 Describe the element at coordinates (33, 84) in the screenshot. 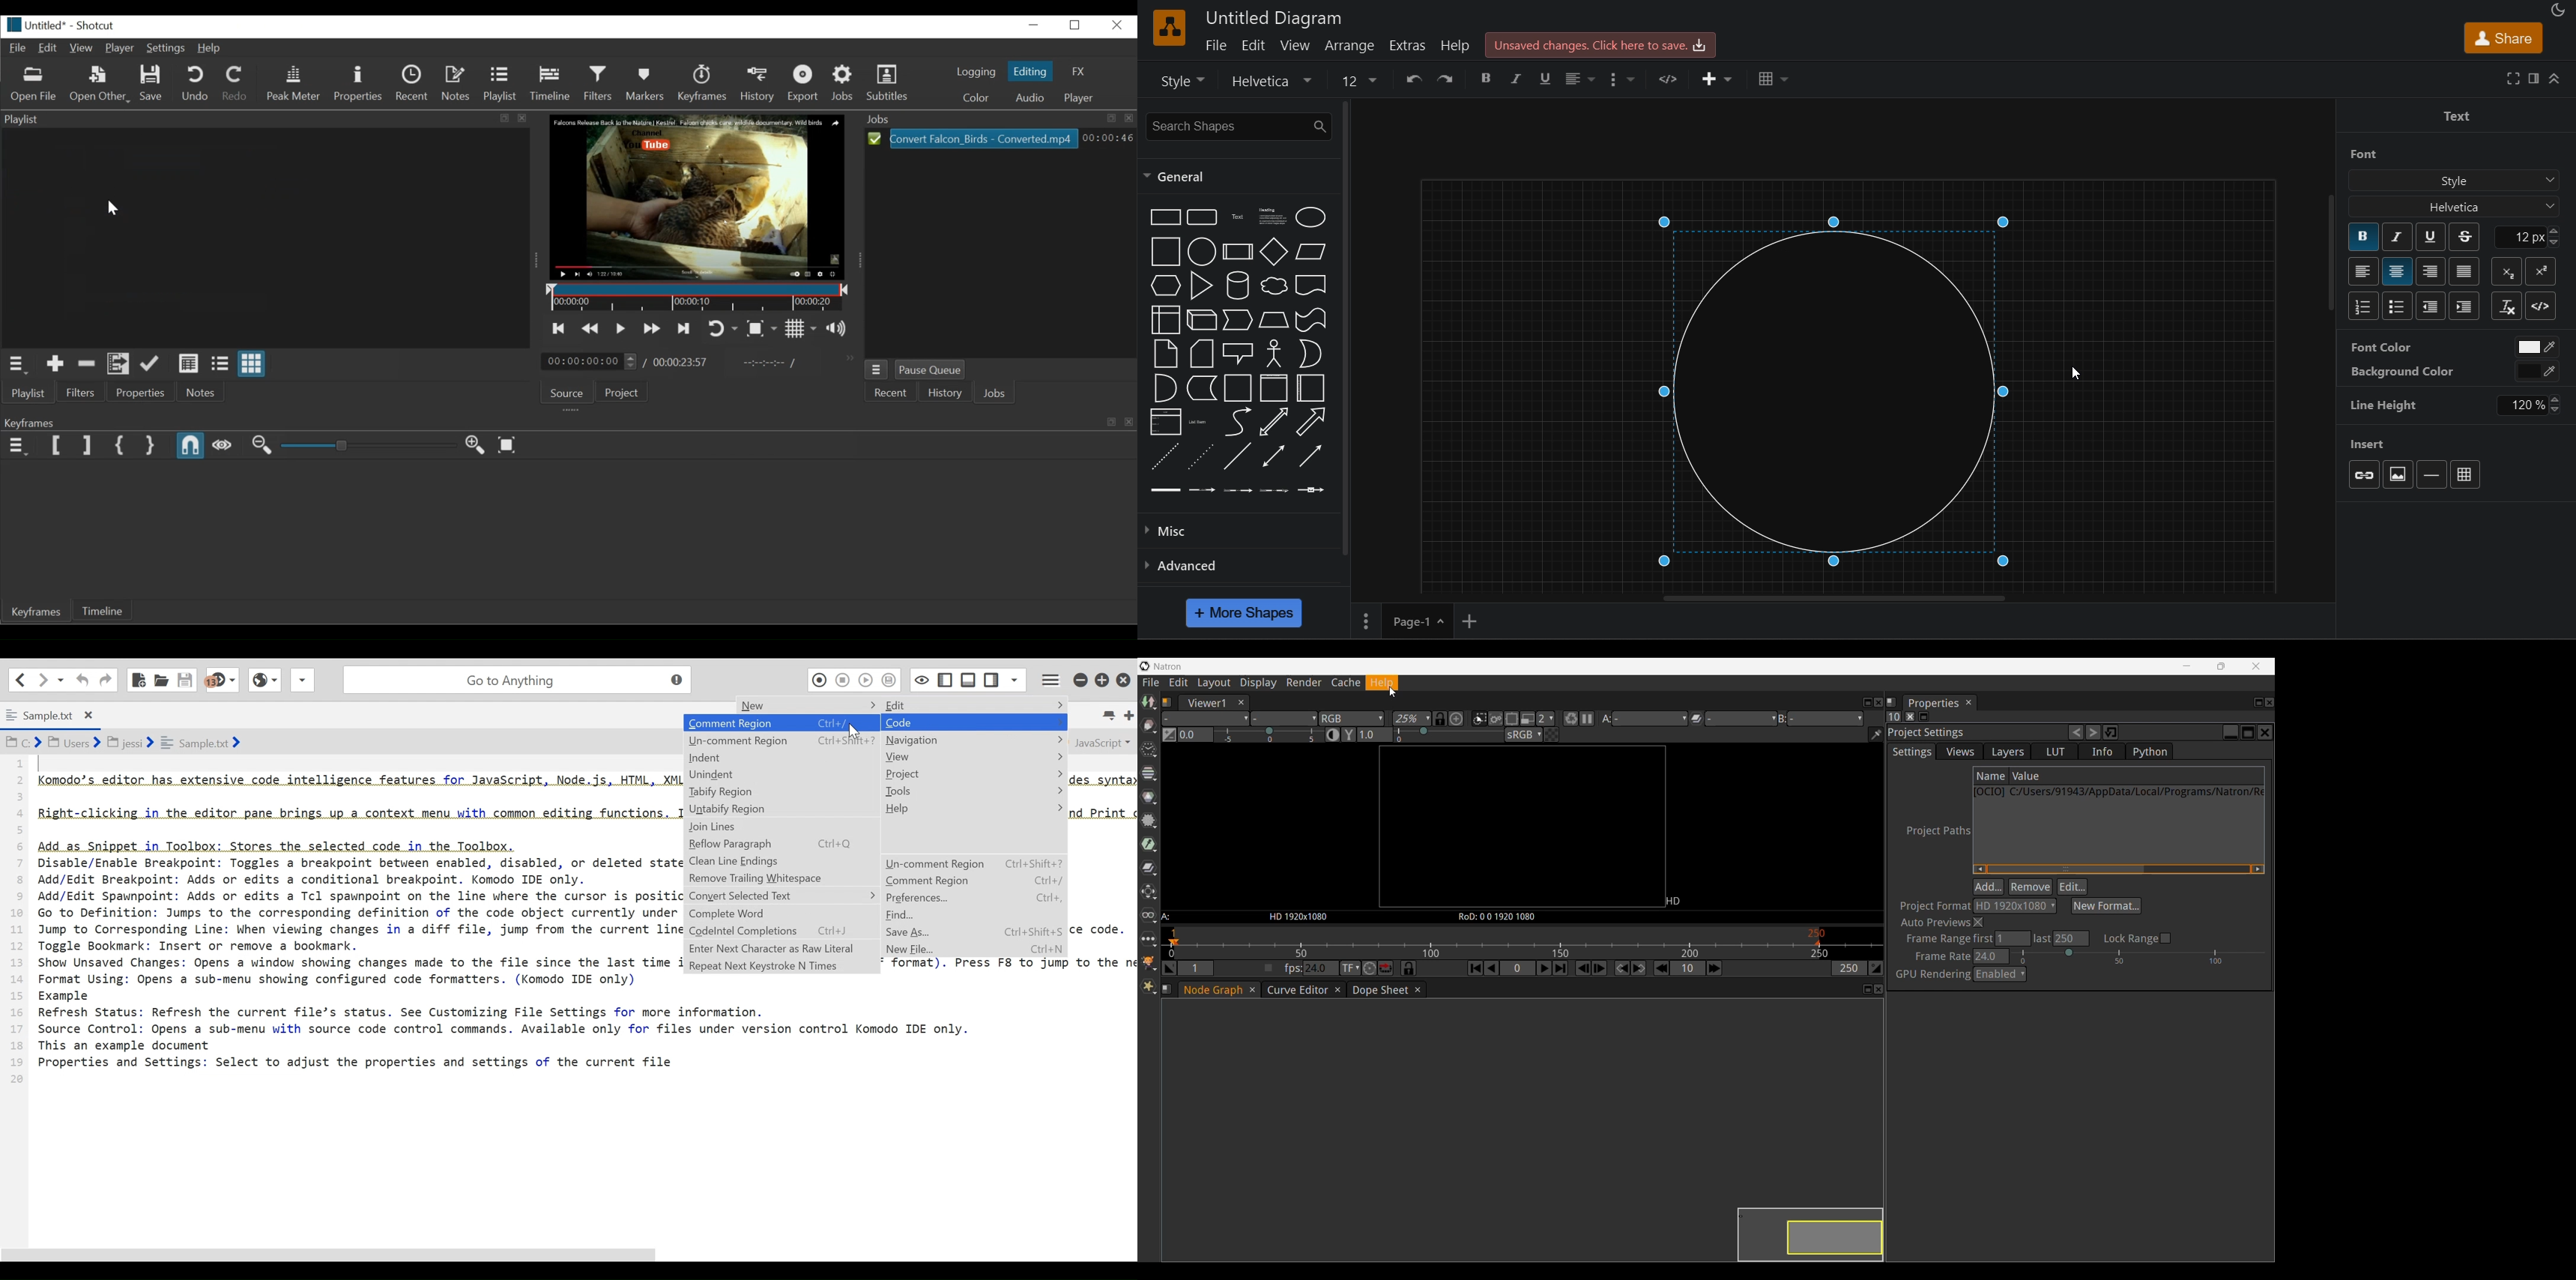

I see `Open File` at that location.